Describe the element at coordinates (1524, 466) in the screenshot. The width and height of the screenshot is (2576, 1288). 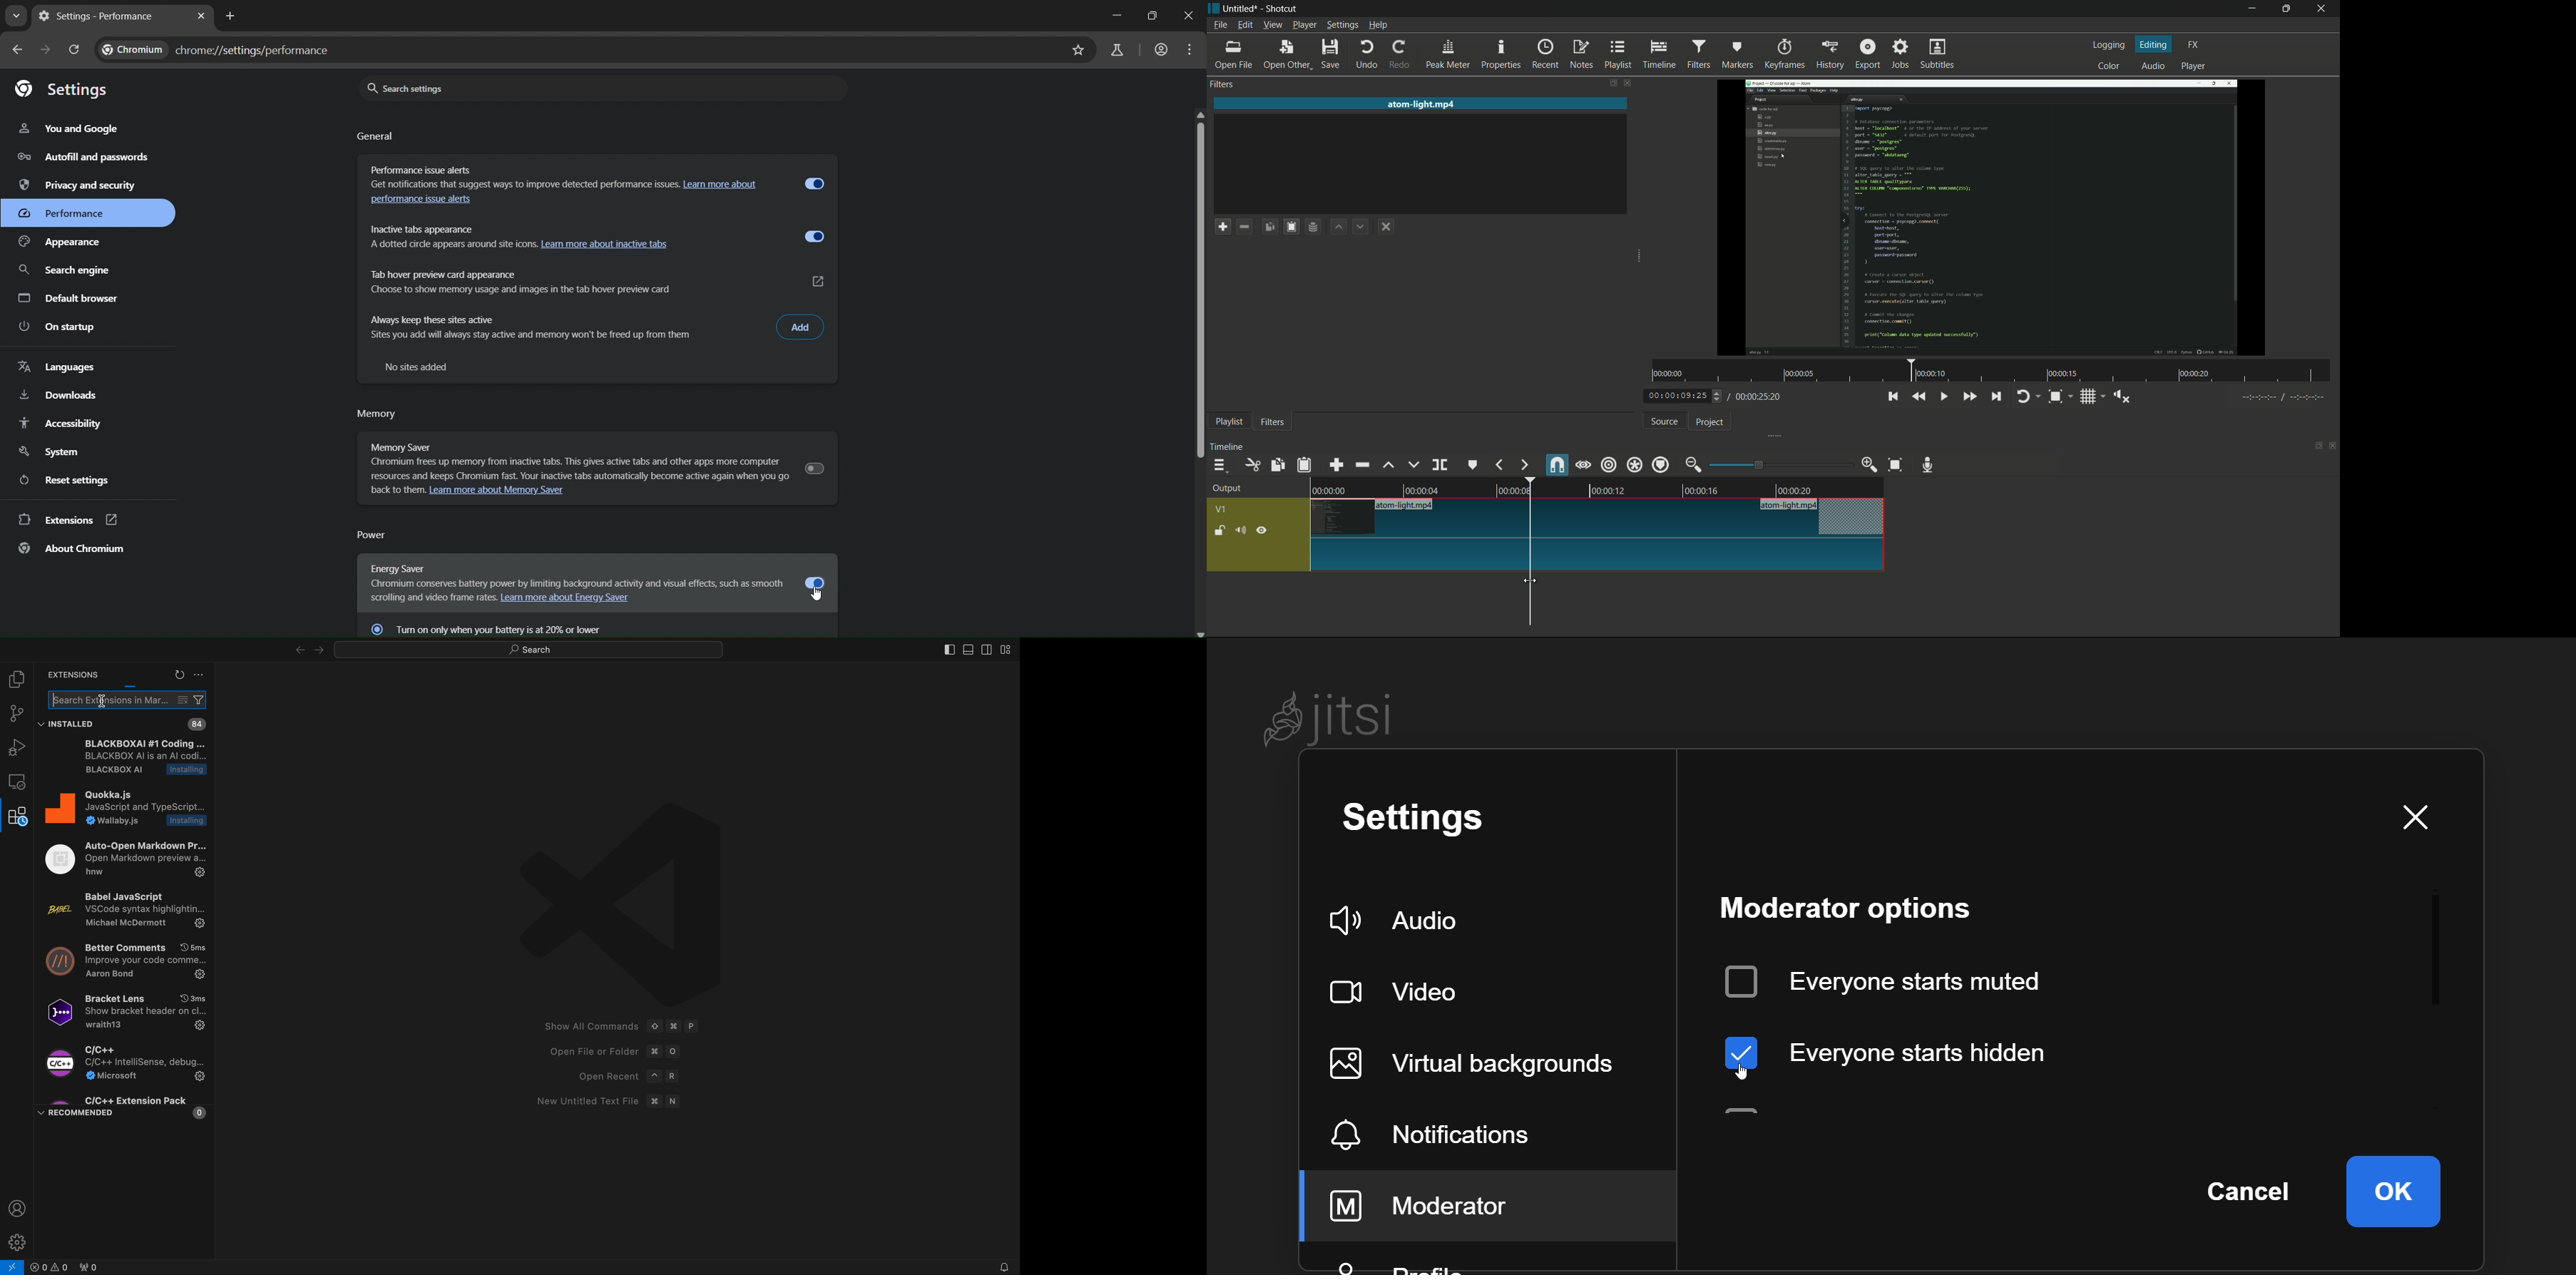
I see `next marker` at that location.